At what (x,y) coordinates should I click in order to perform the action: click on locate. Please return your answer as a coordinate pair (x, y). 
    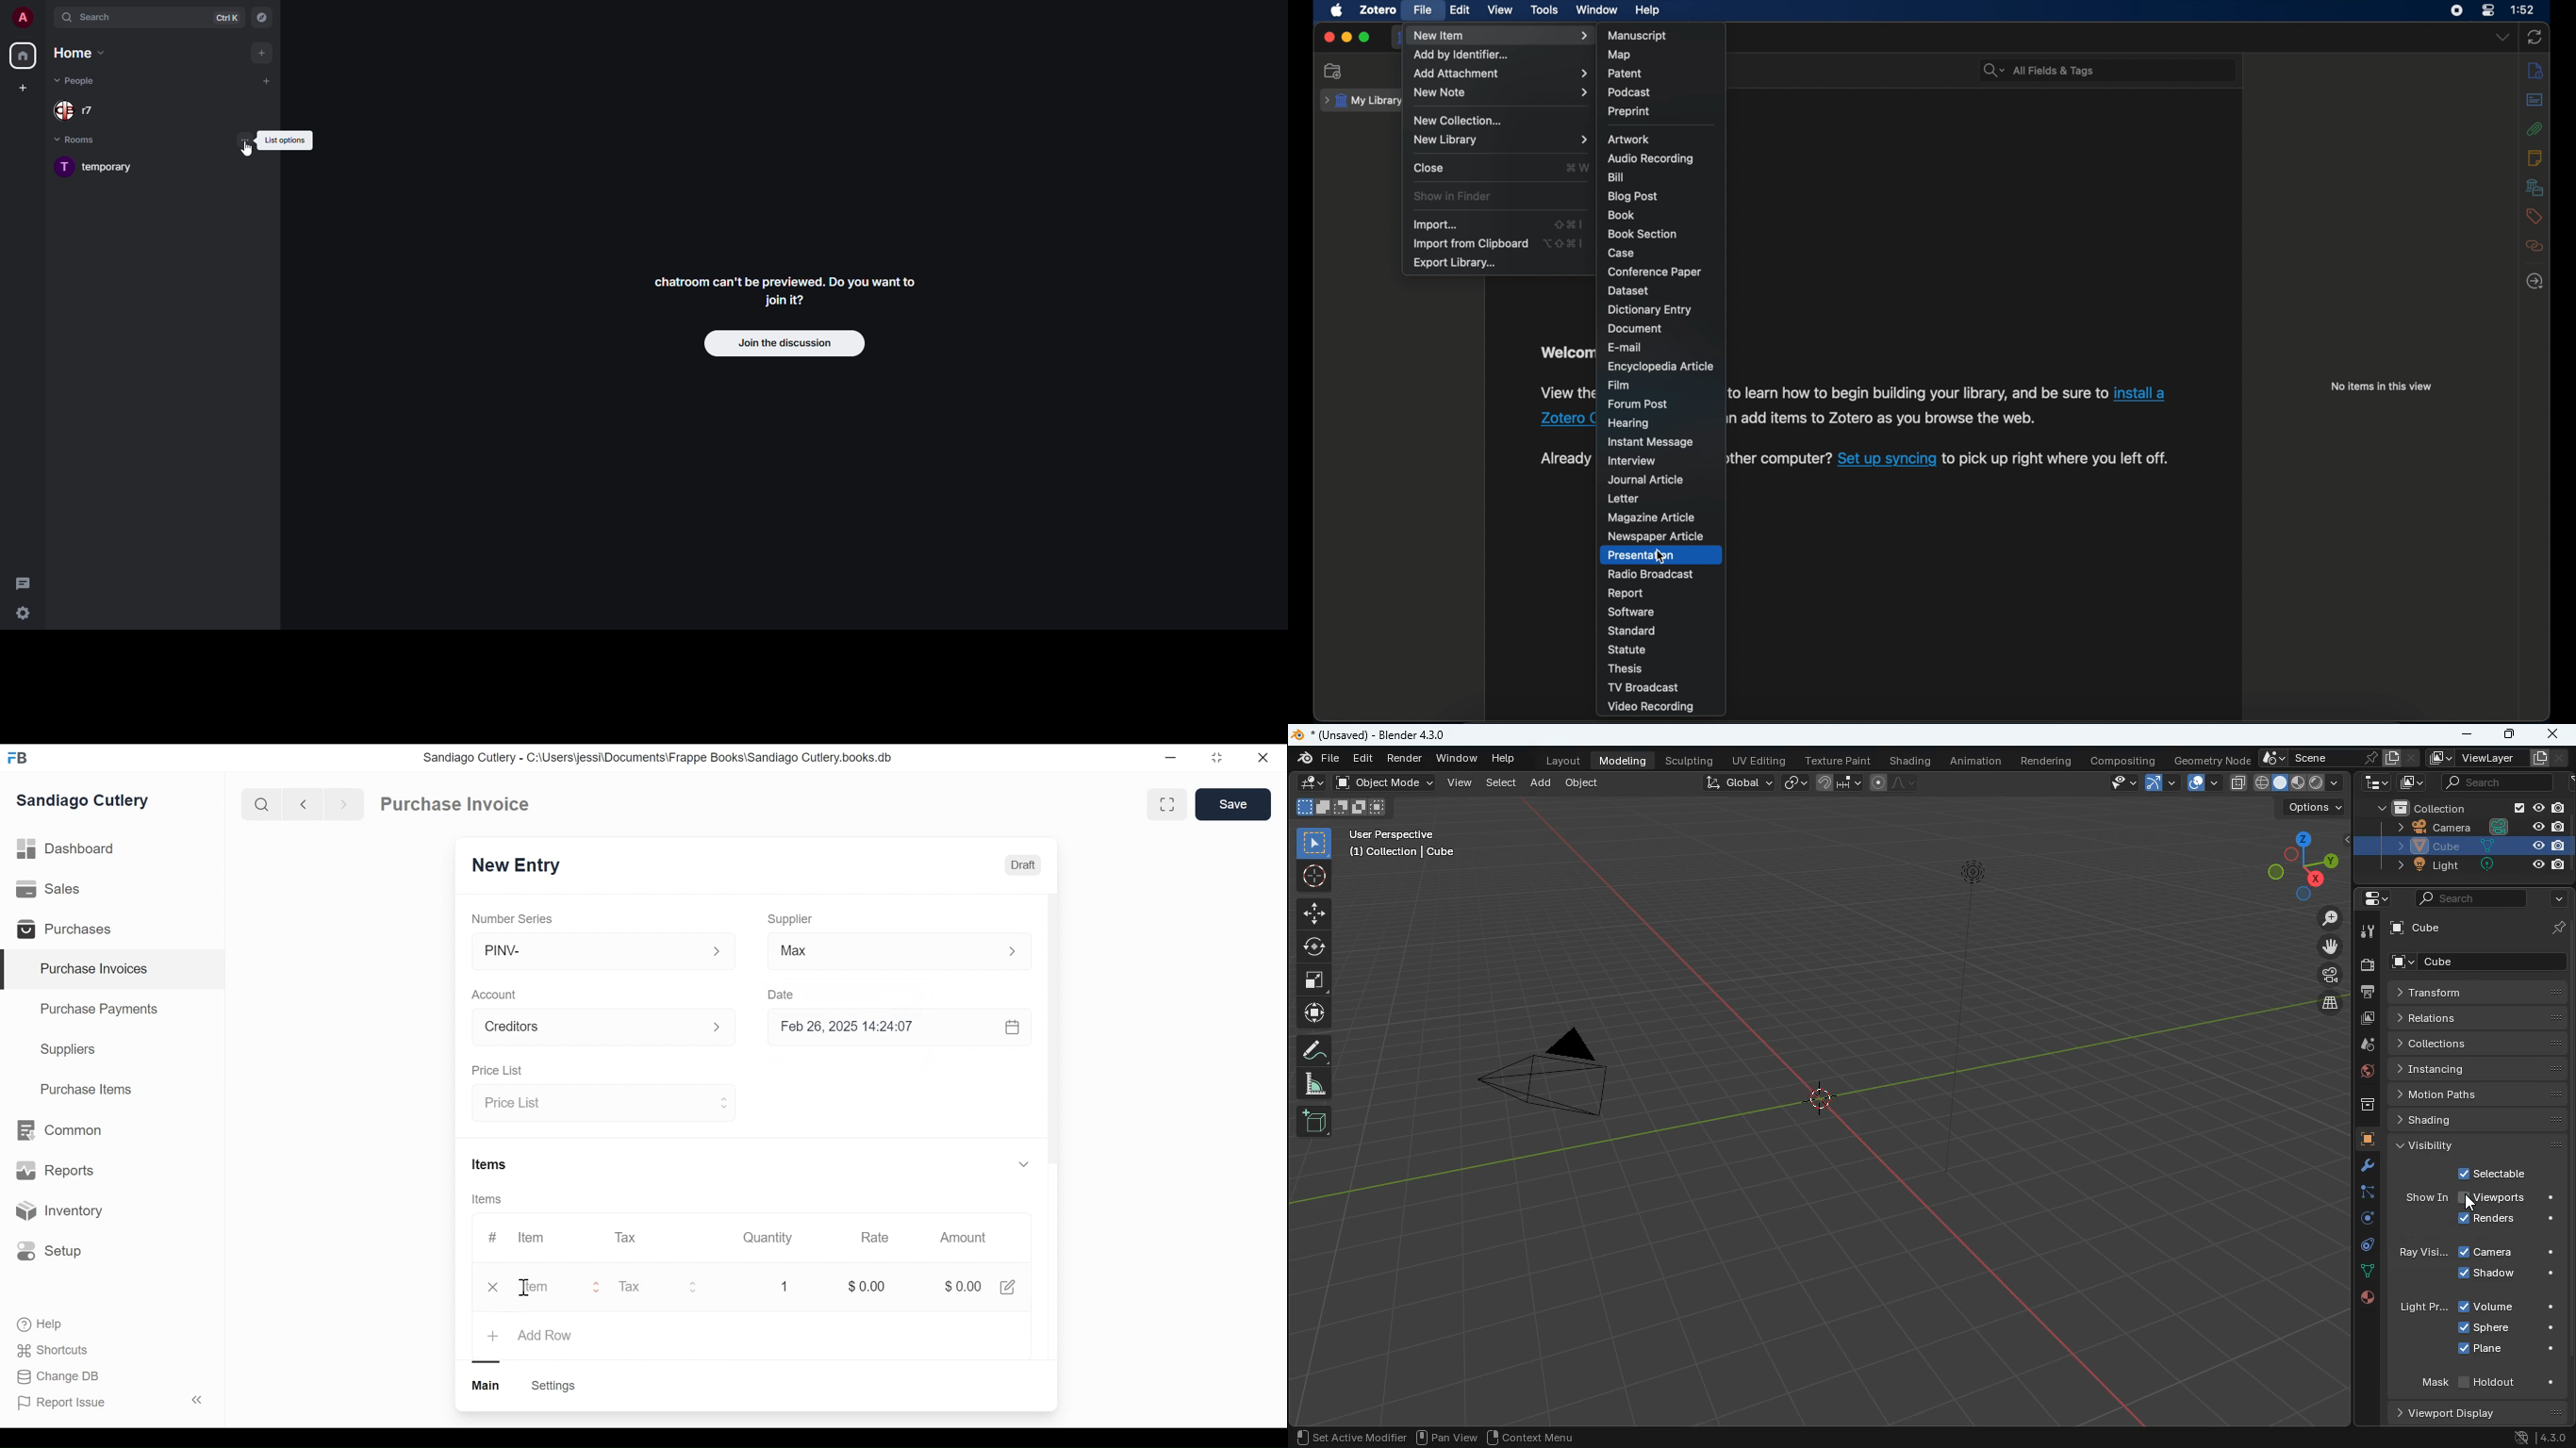
    Looking at the image, I should click on (2536, 282).